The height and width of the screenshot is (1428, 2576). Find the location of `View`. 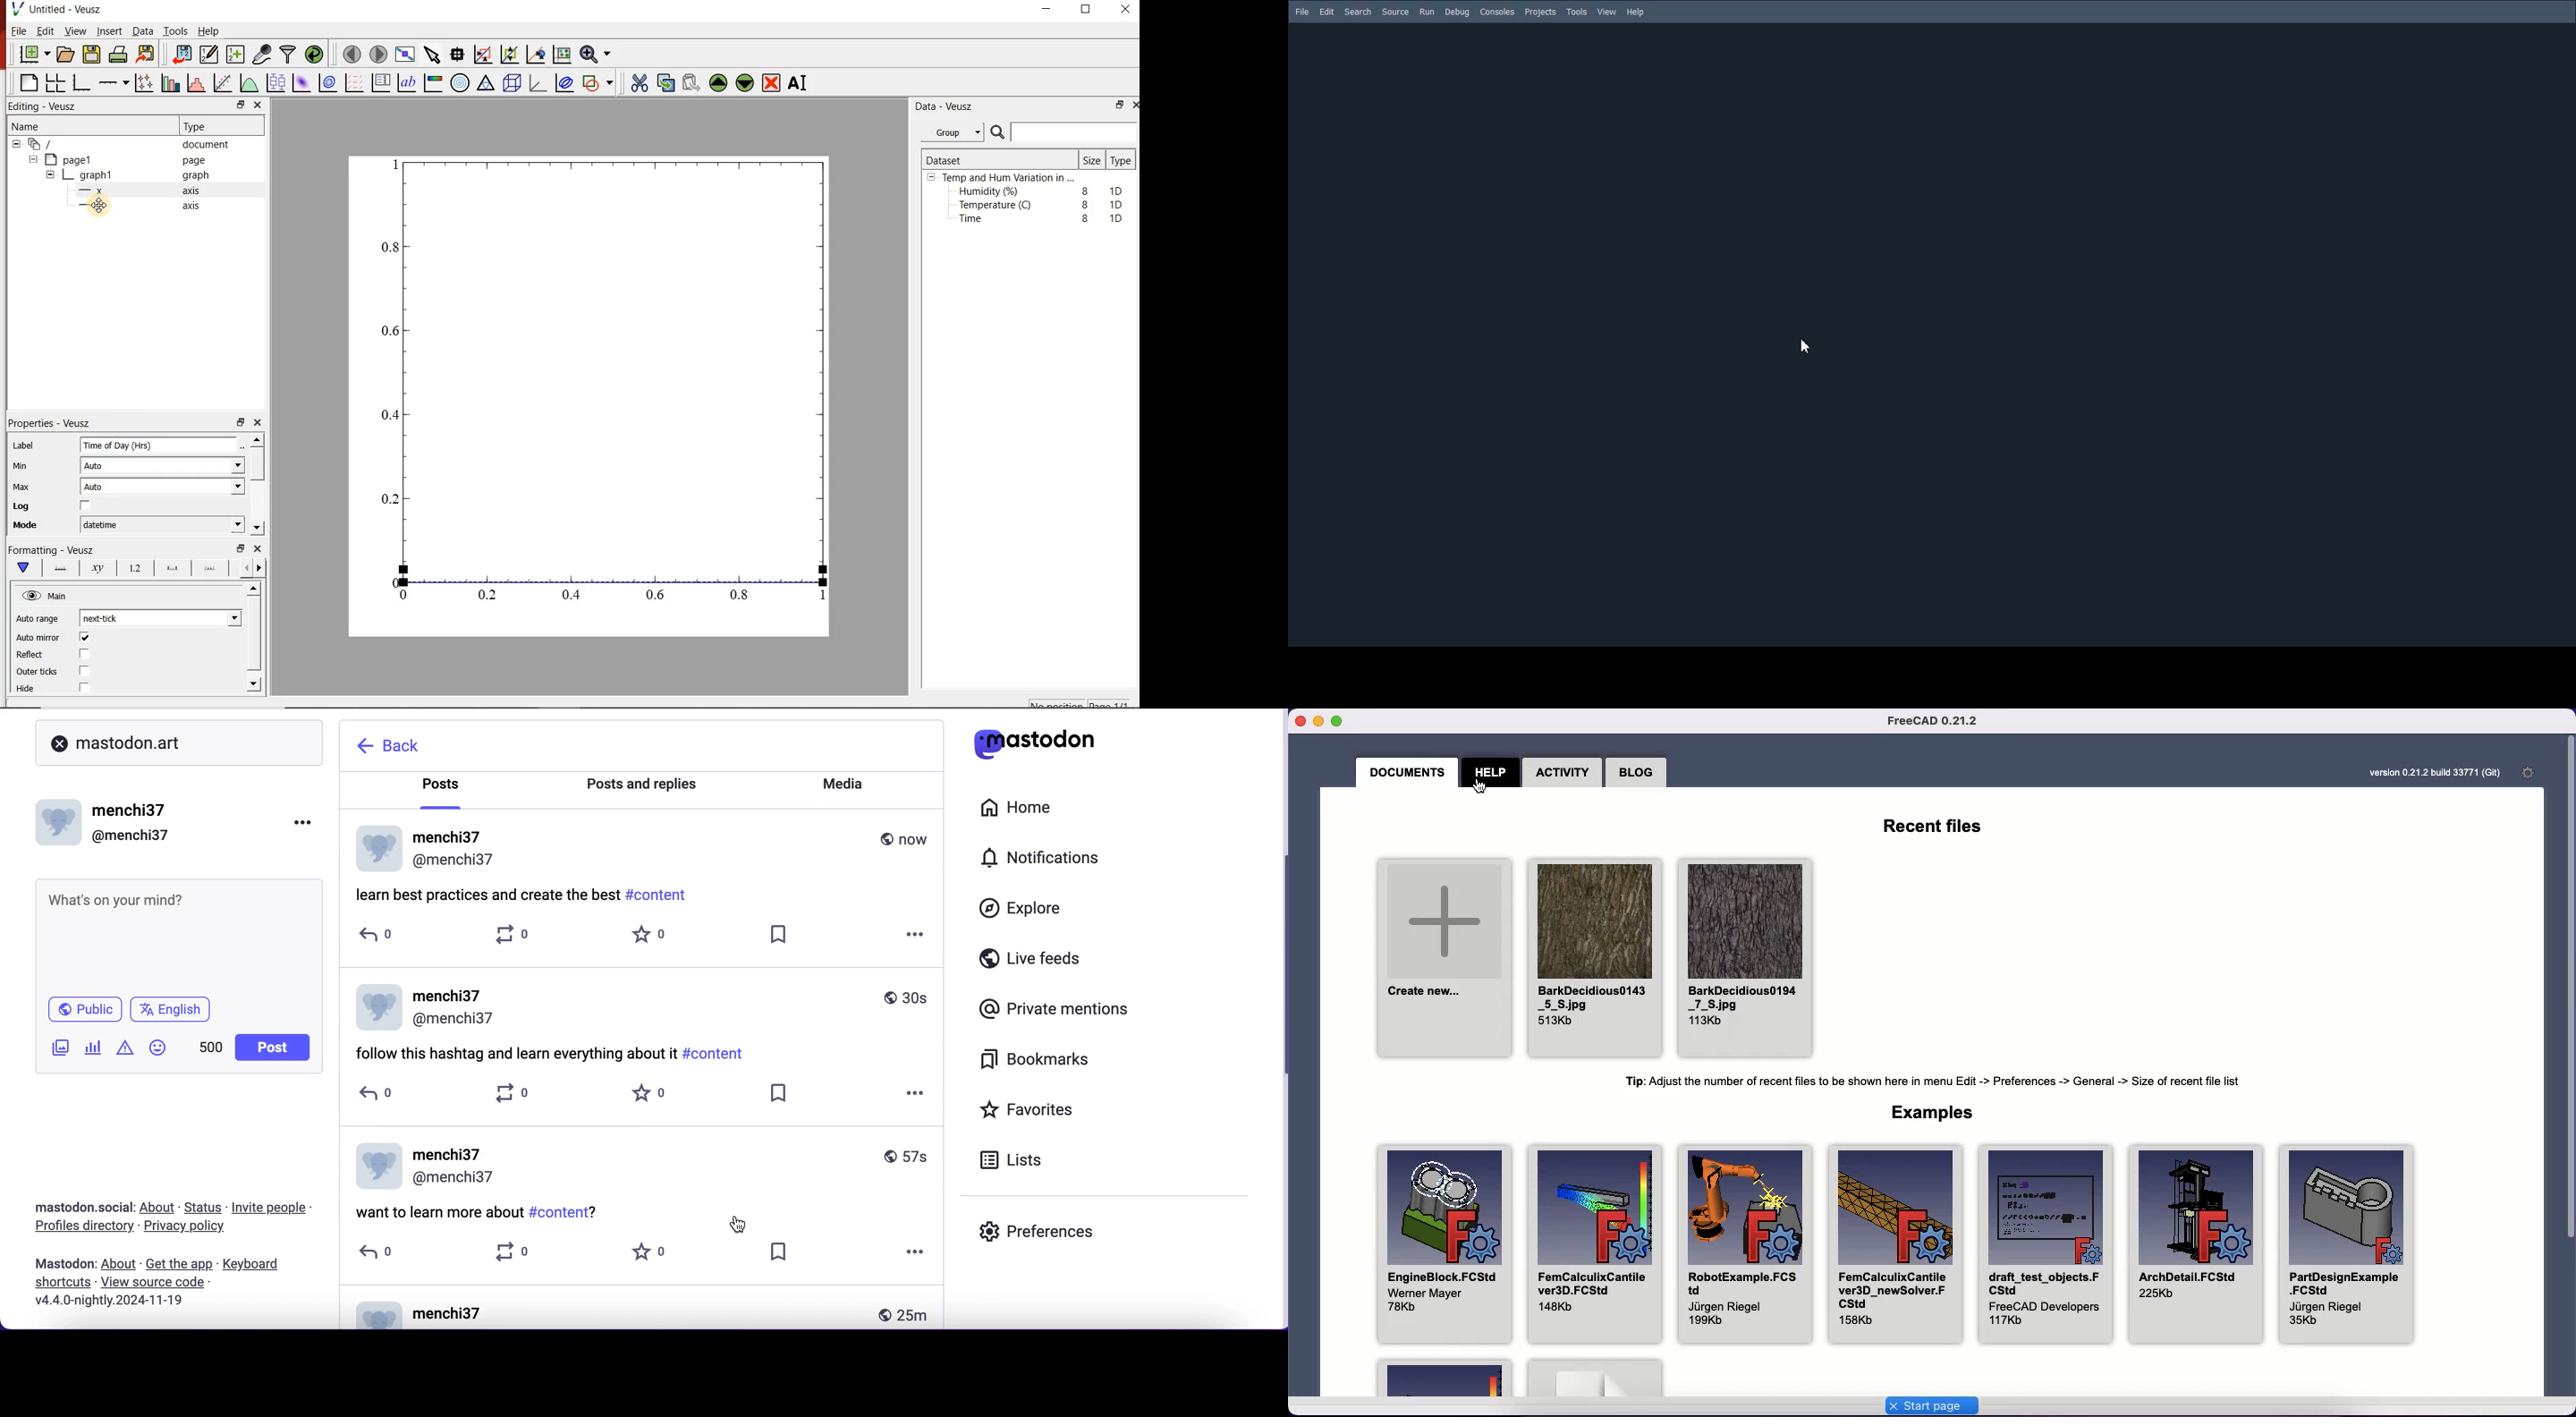

View is located at coordinates (1607, 13).